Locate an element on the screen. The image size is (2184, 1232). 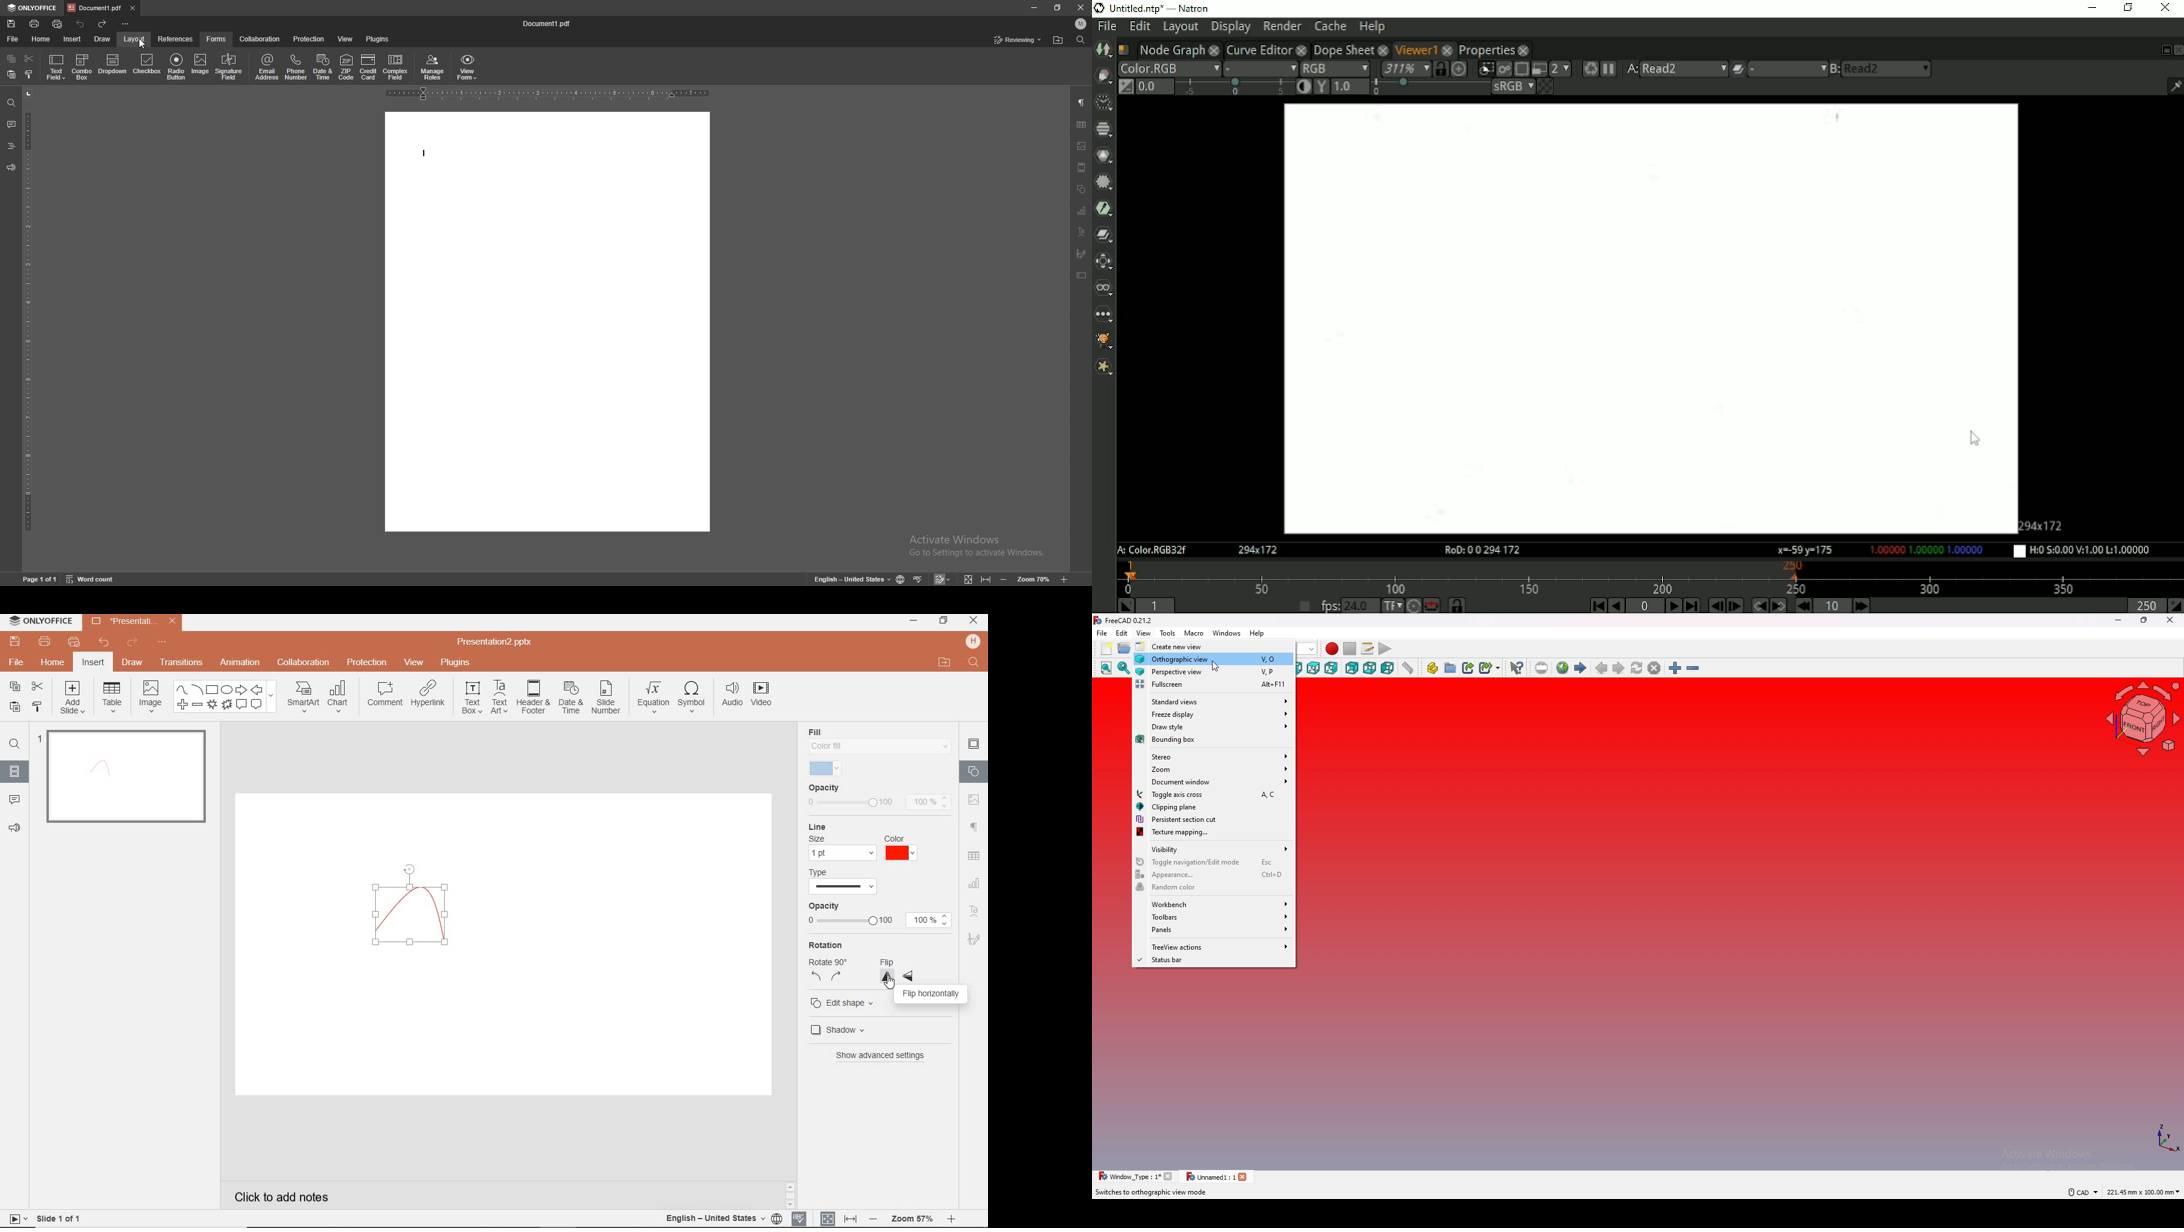
IMAGE is located at coordinates (151, 695).